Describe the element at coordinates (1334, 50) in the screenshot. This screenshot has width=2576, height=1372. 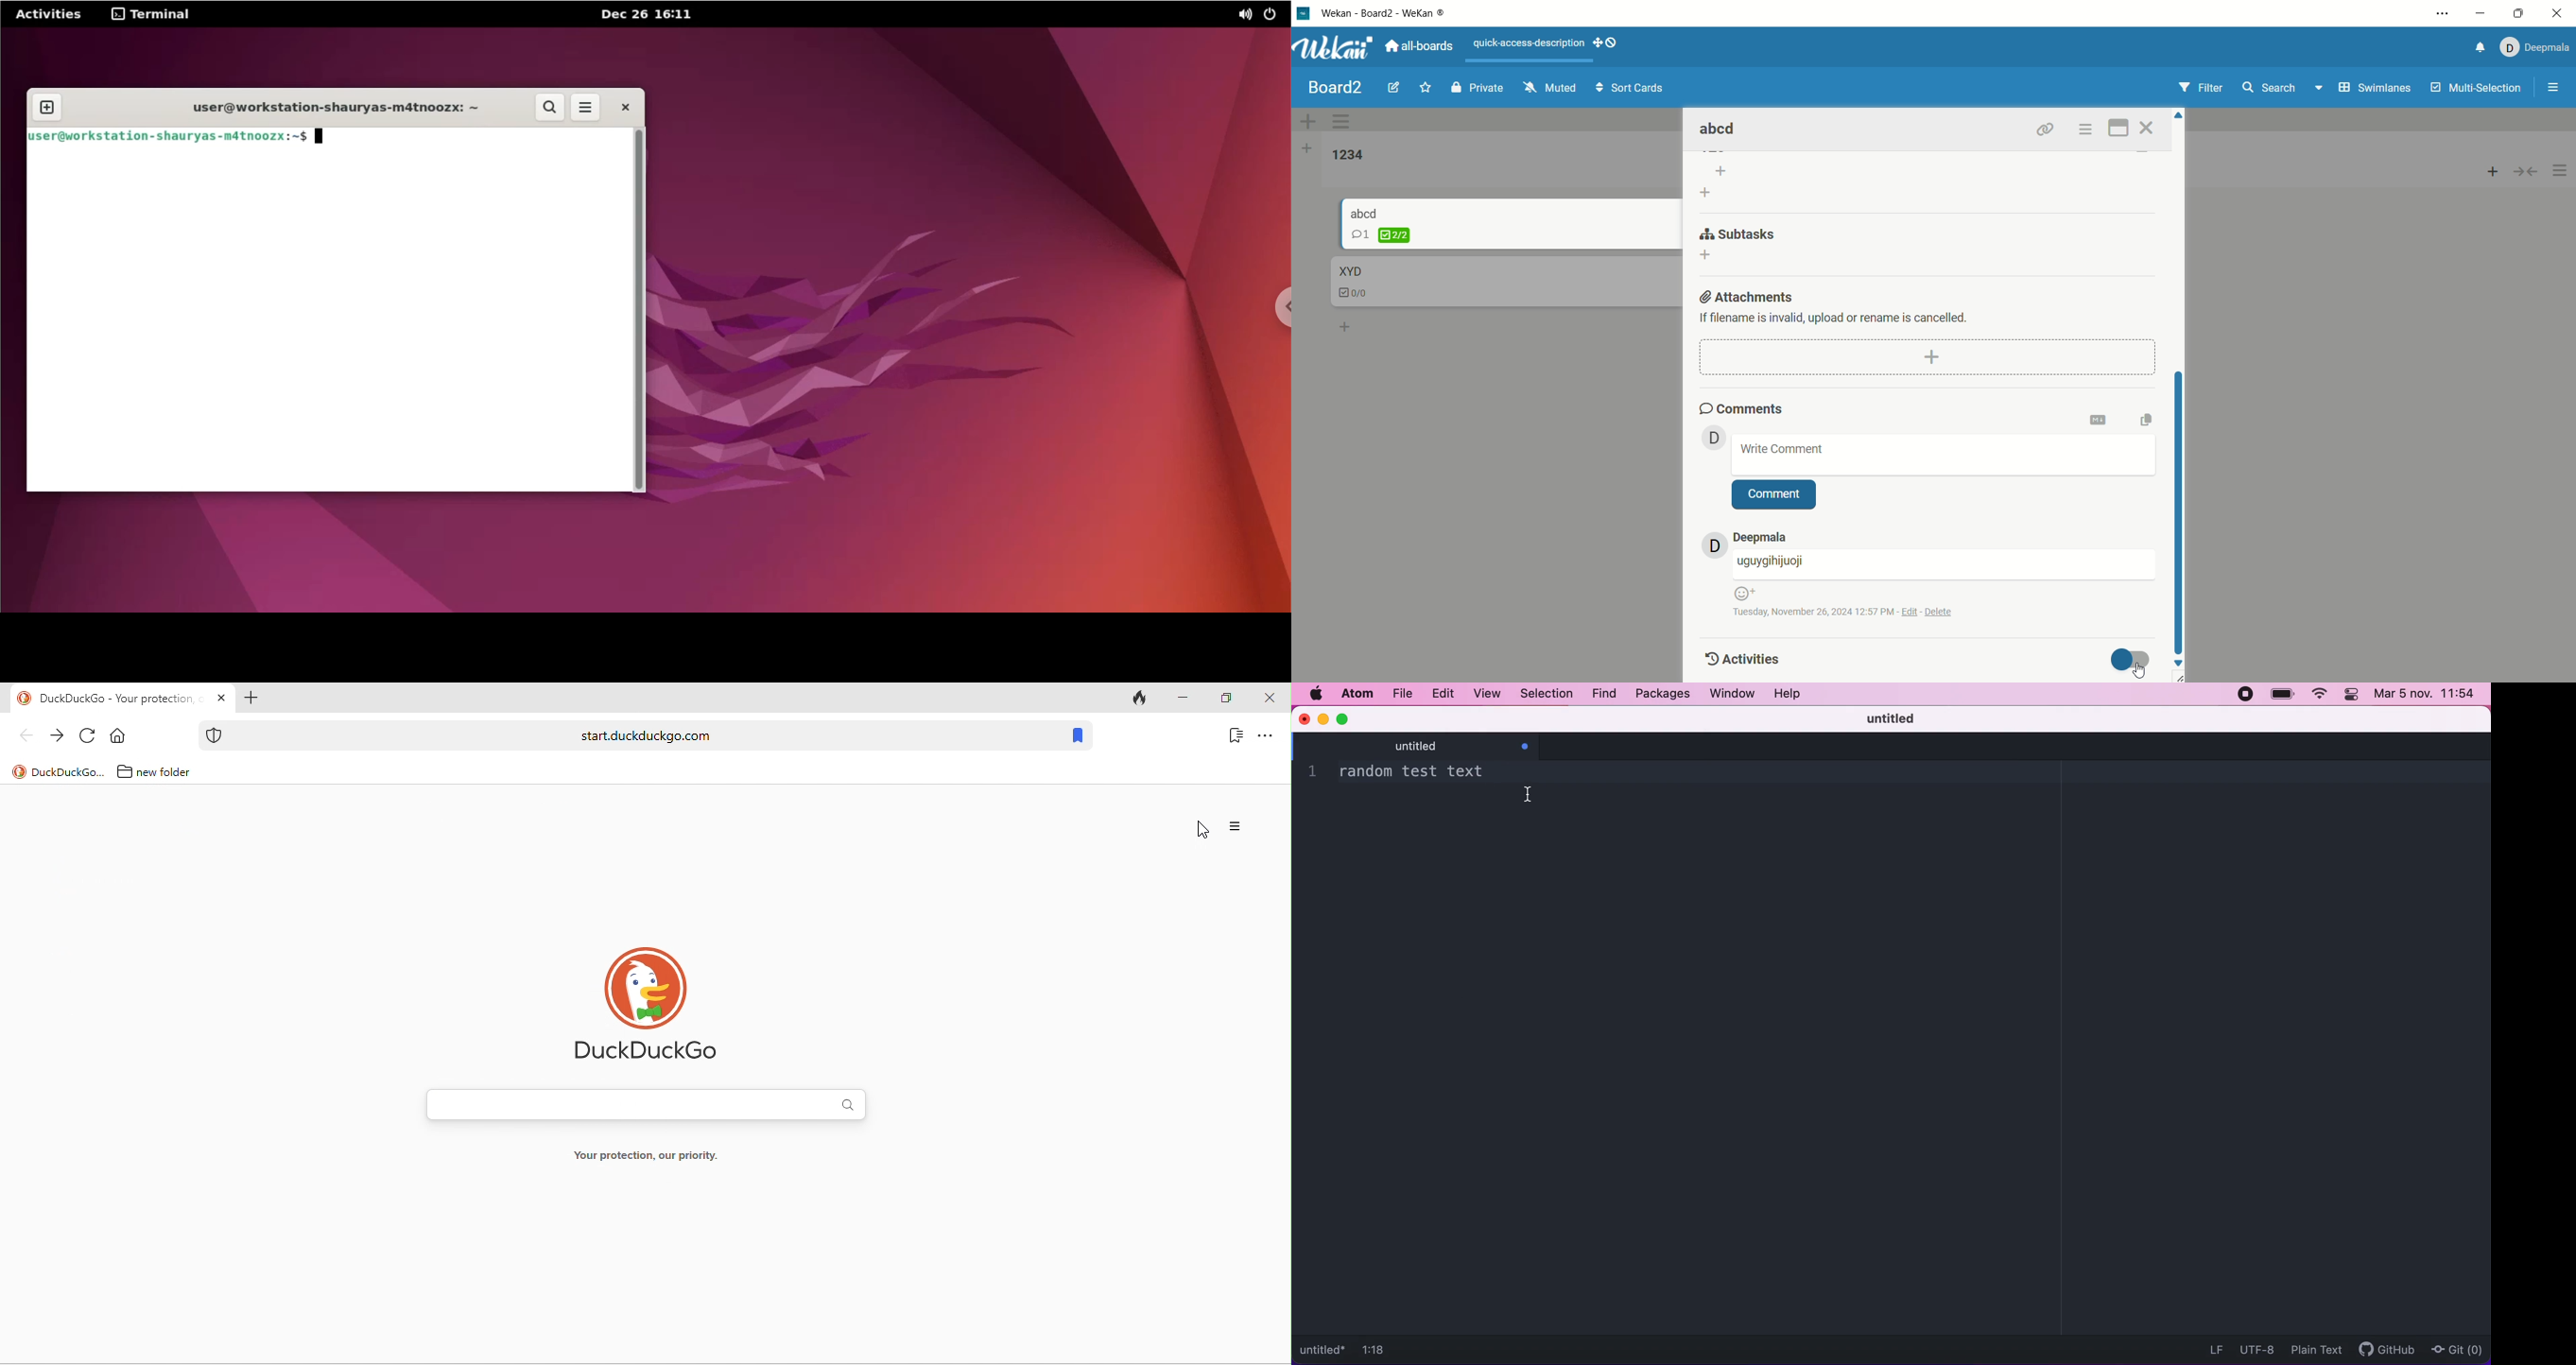
I see `wekan` at that location.